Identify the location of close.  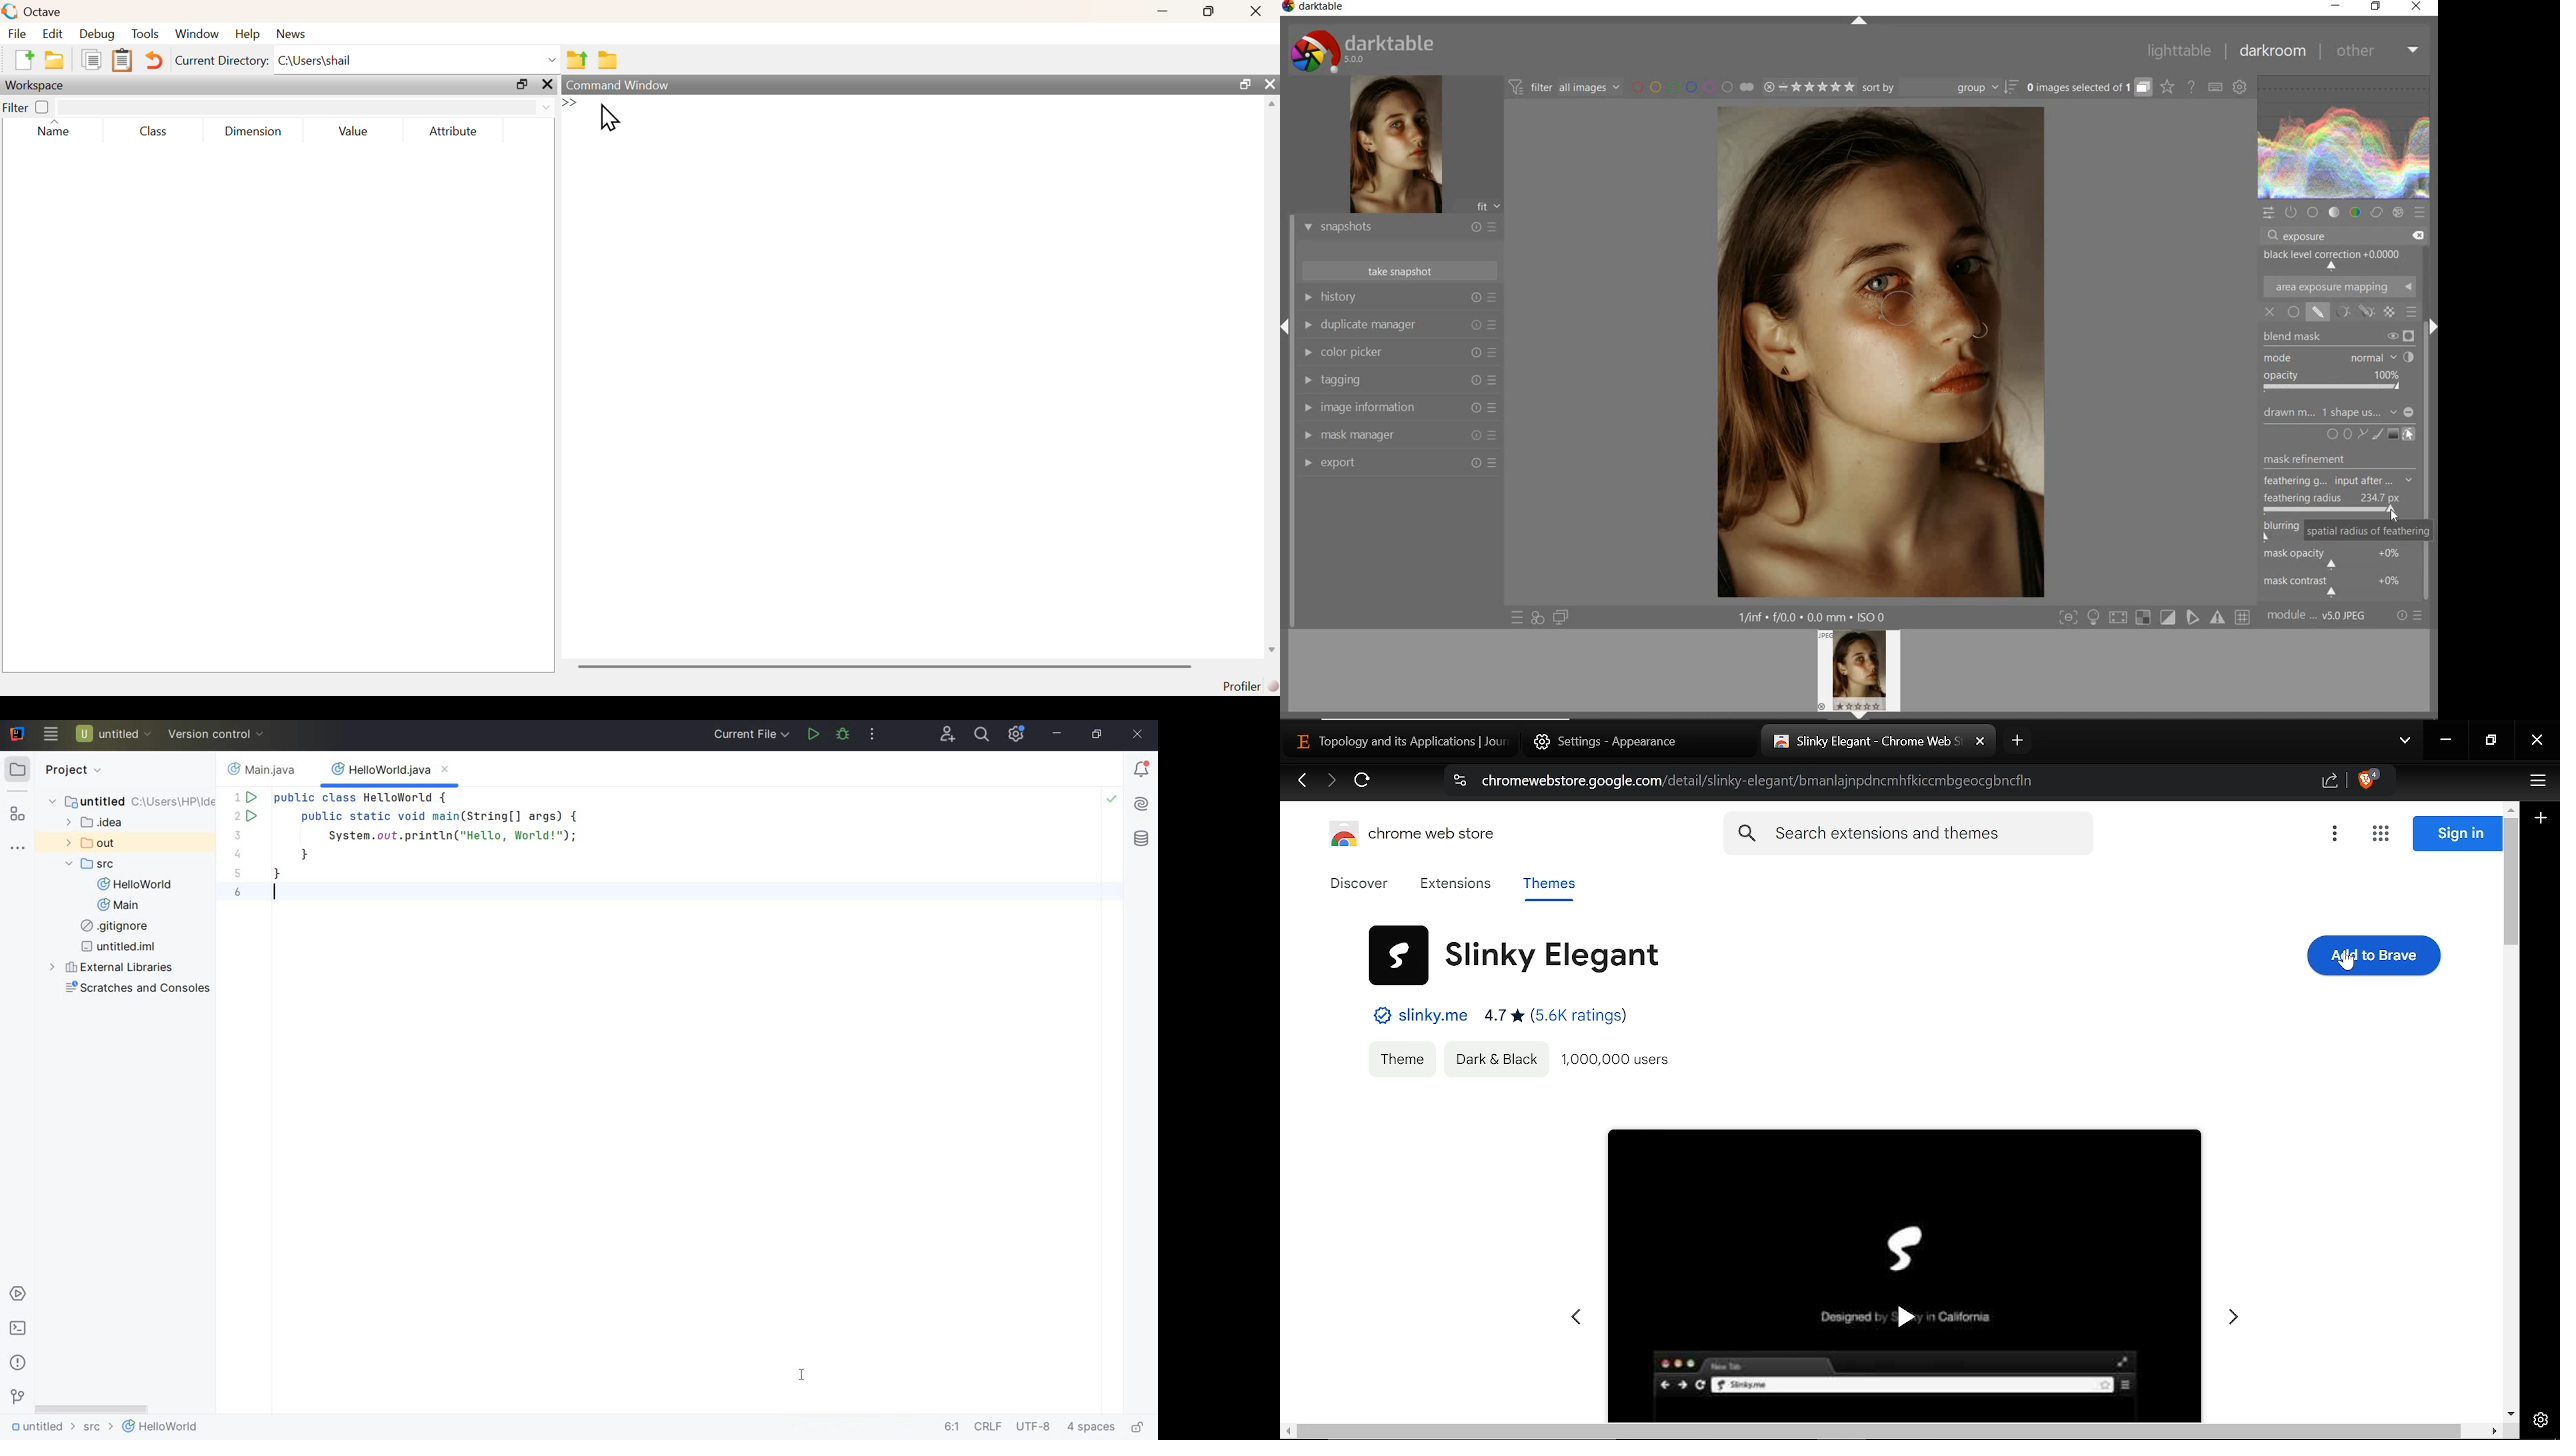
(549, 85).